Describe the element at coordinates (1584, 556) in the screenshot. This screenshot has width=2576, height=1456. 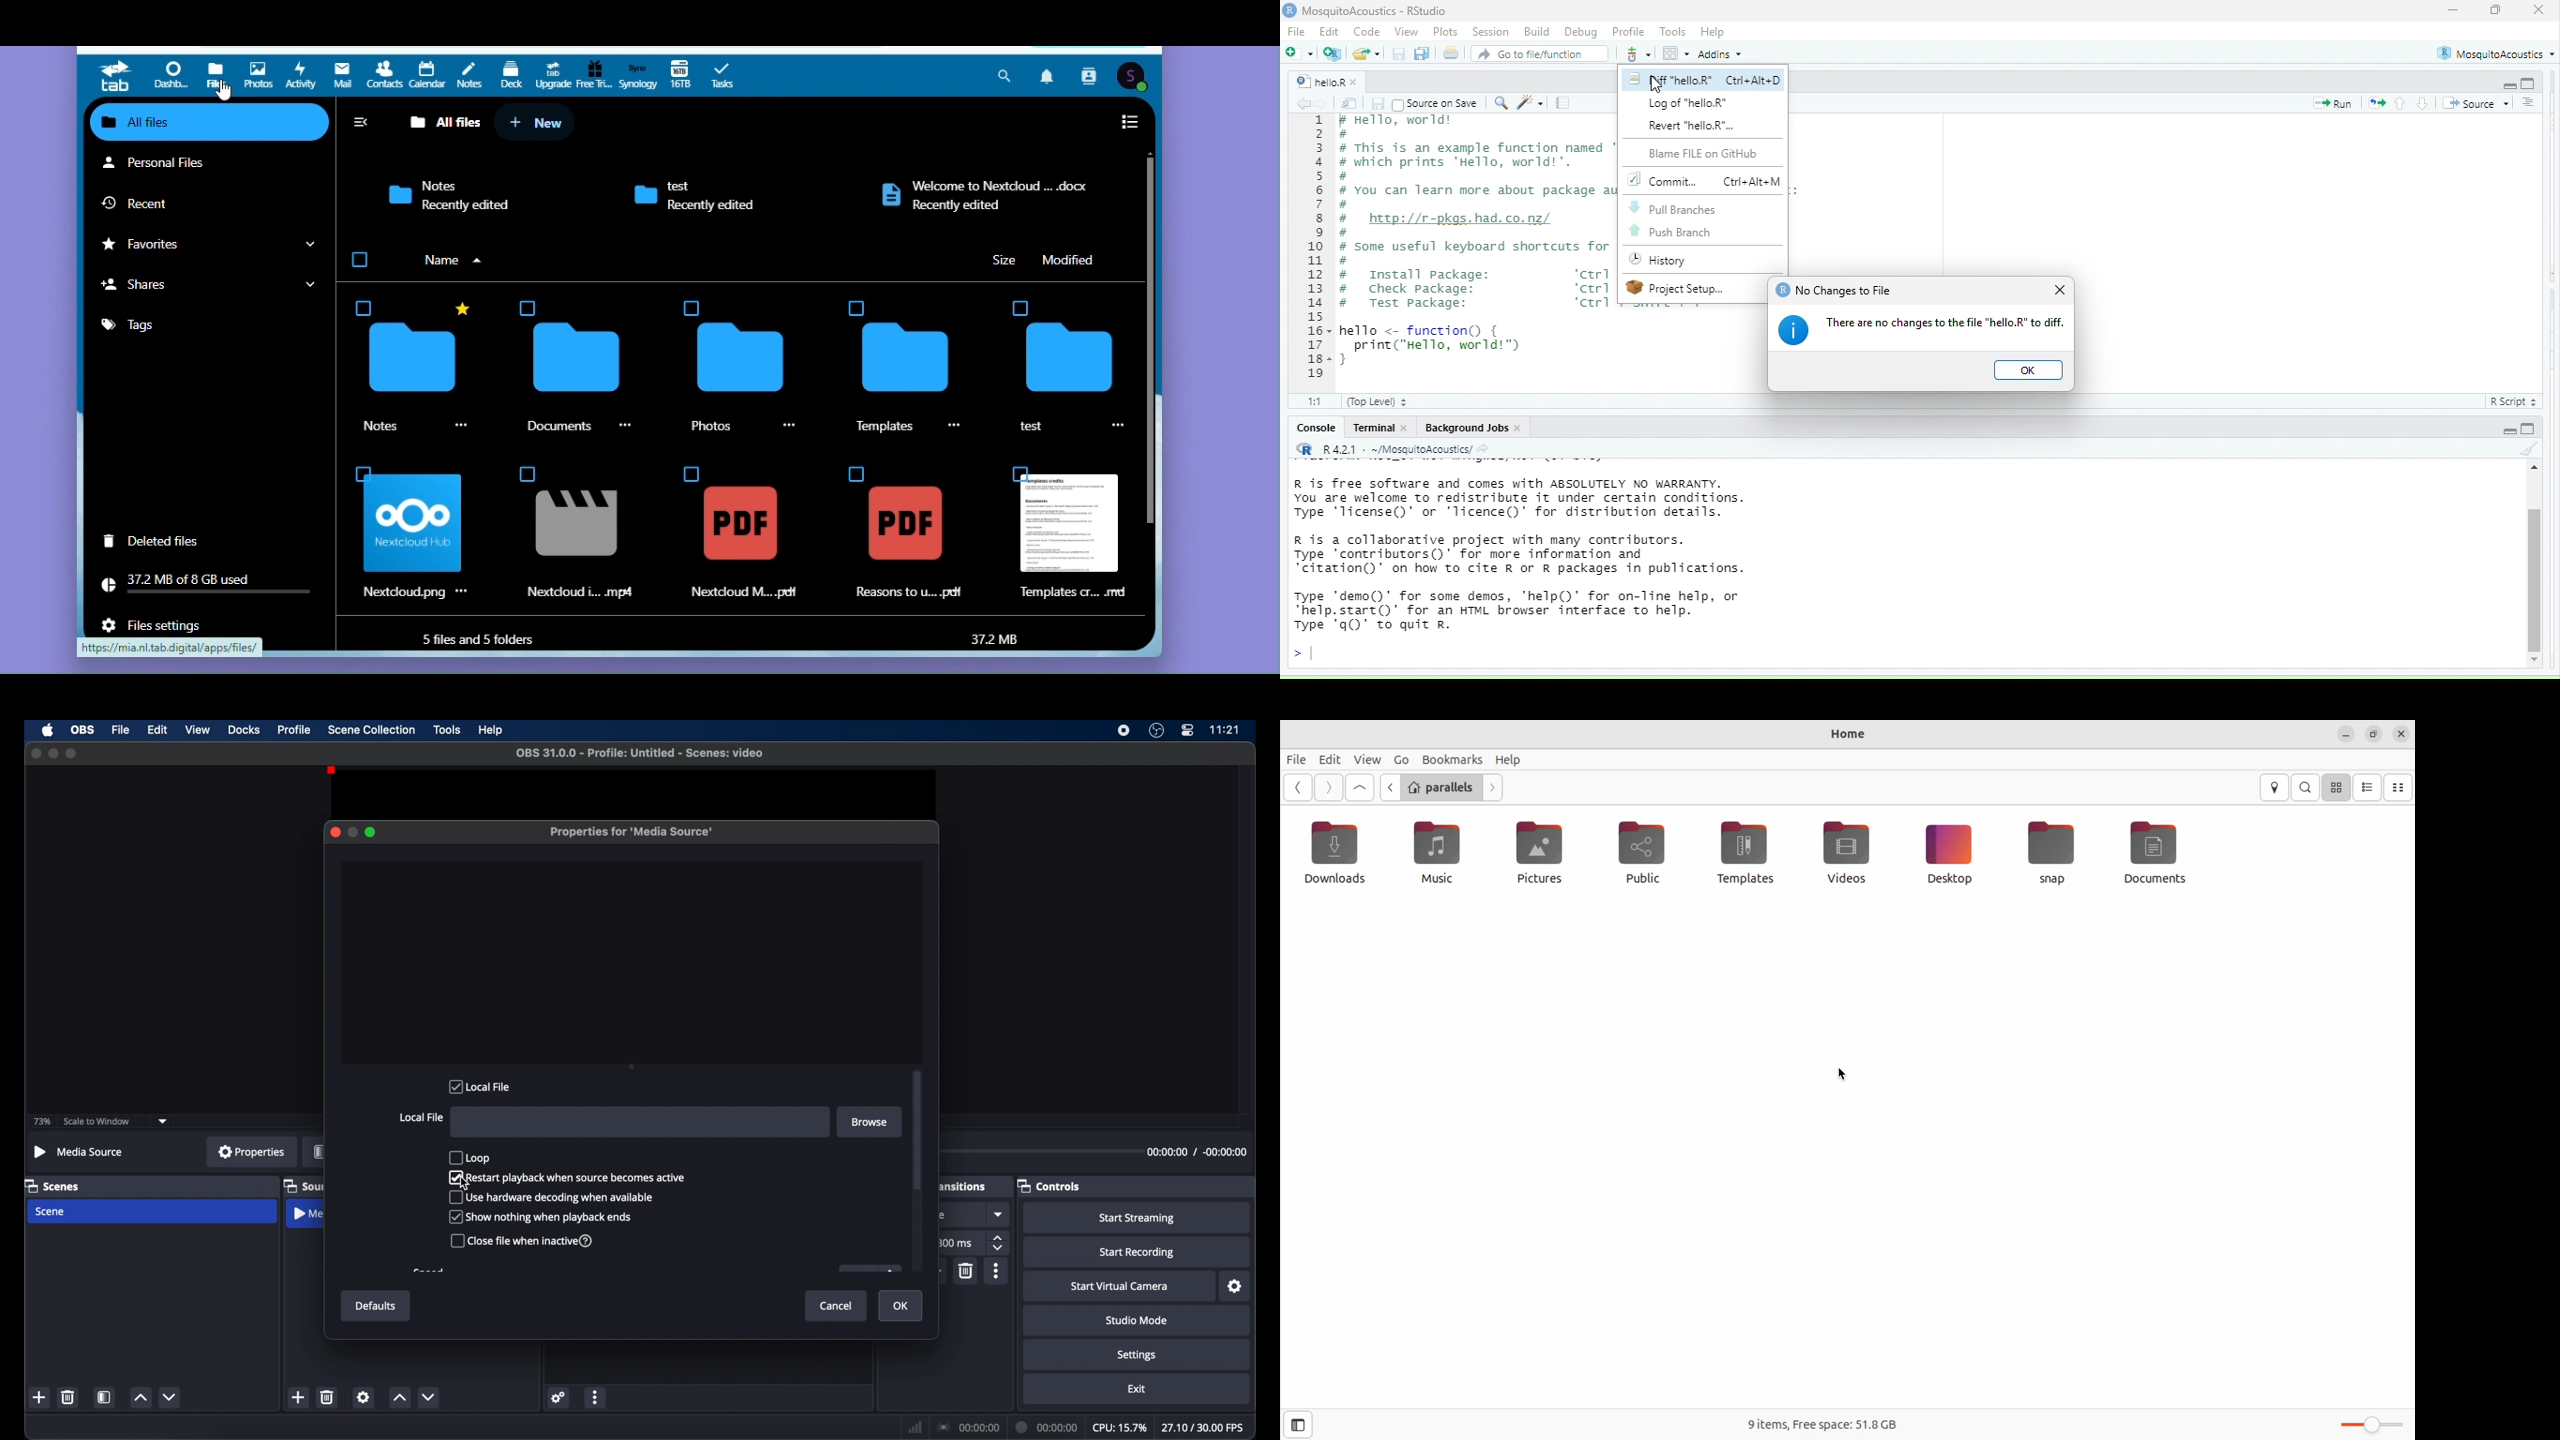
I see `R is free software and comes with ABSOLUTELY NO WARRANTY.
You are welcome to redistribute it under certain conditions.
Type ‘license()’ or ‘licence()’ for distribution details.

R is a collaborative project with many contributors.

Type "contributors()’ for more information and

"citation" on how to cite R or R packages in publications.
Type ‘demo()’ for some demos, "help() for on-line help, or
“help.start()’ for an HTML browser interface to help.

Type ‘q()" to quit Rr.` at that location.